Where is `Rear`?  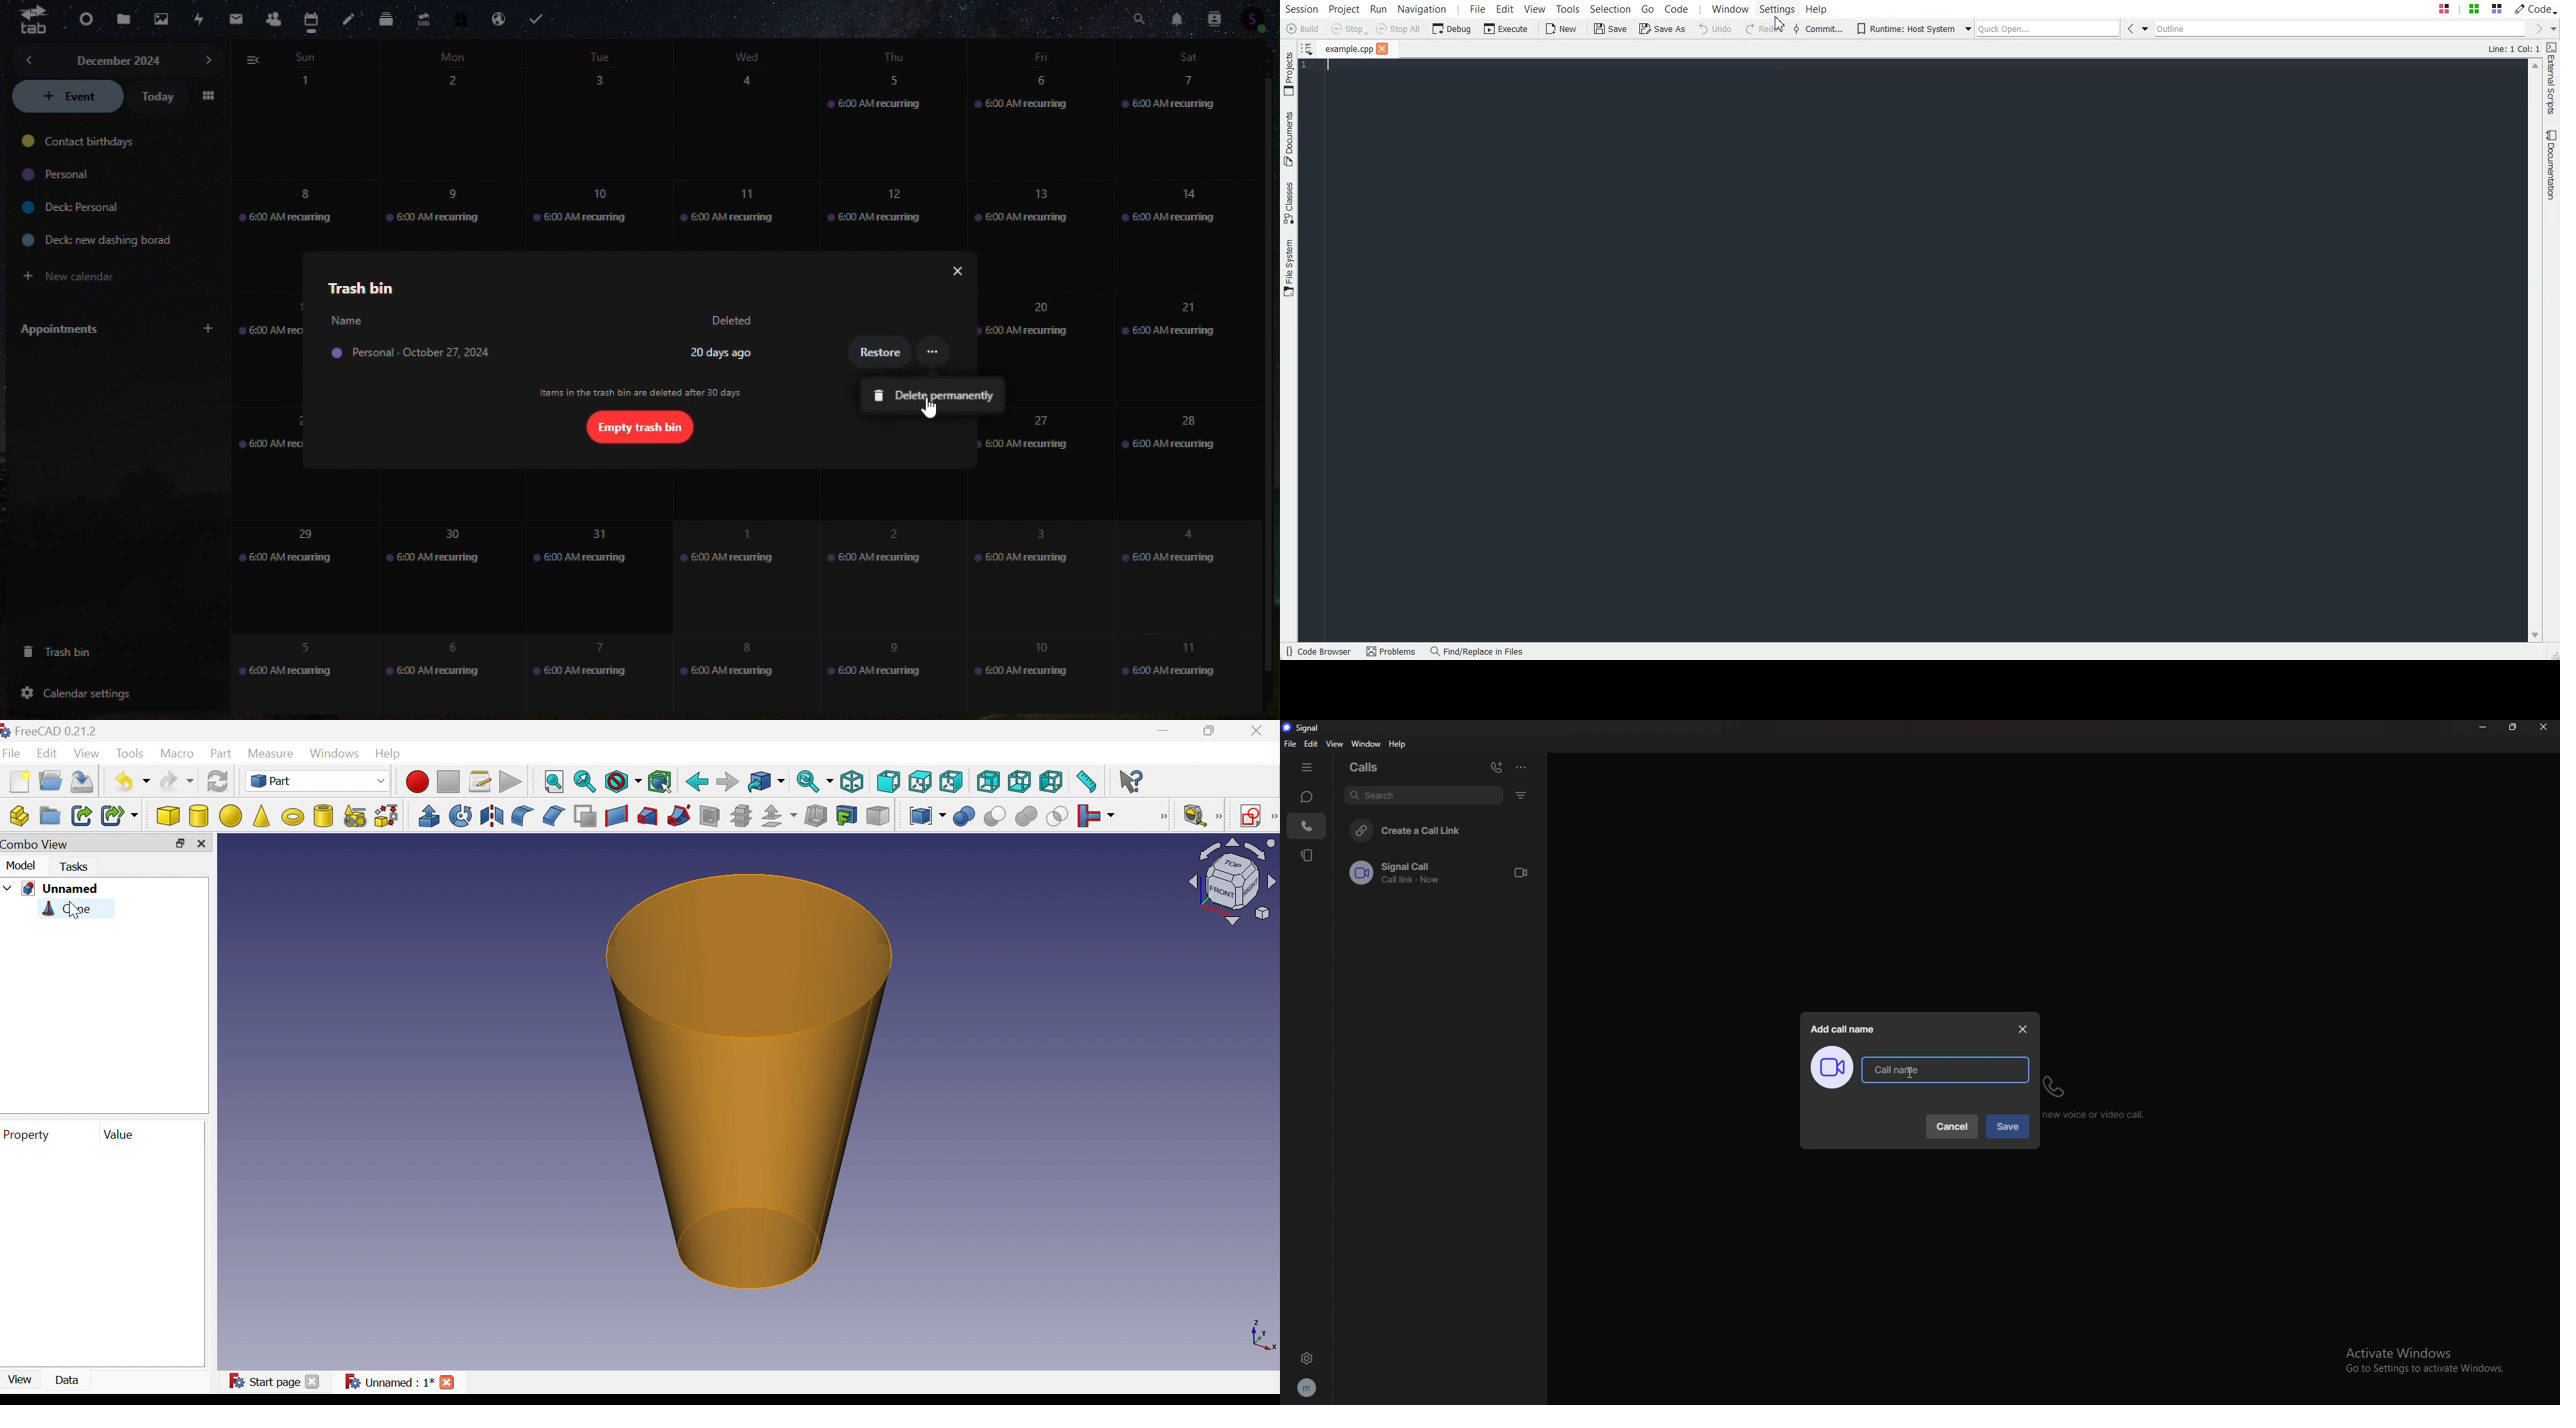 Rear is located at coordinates (988, 781).